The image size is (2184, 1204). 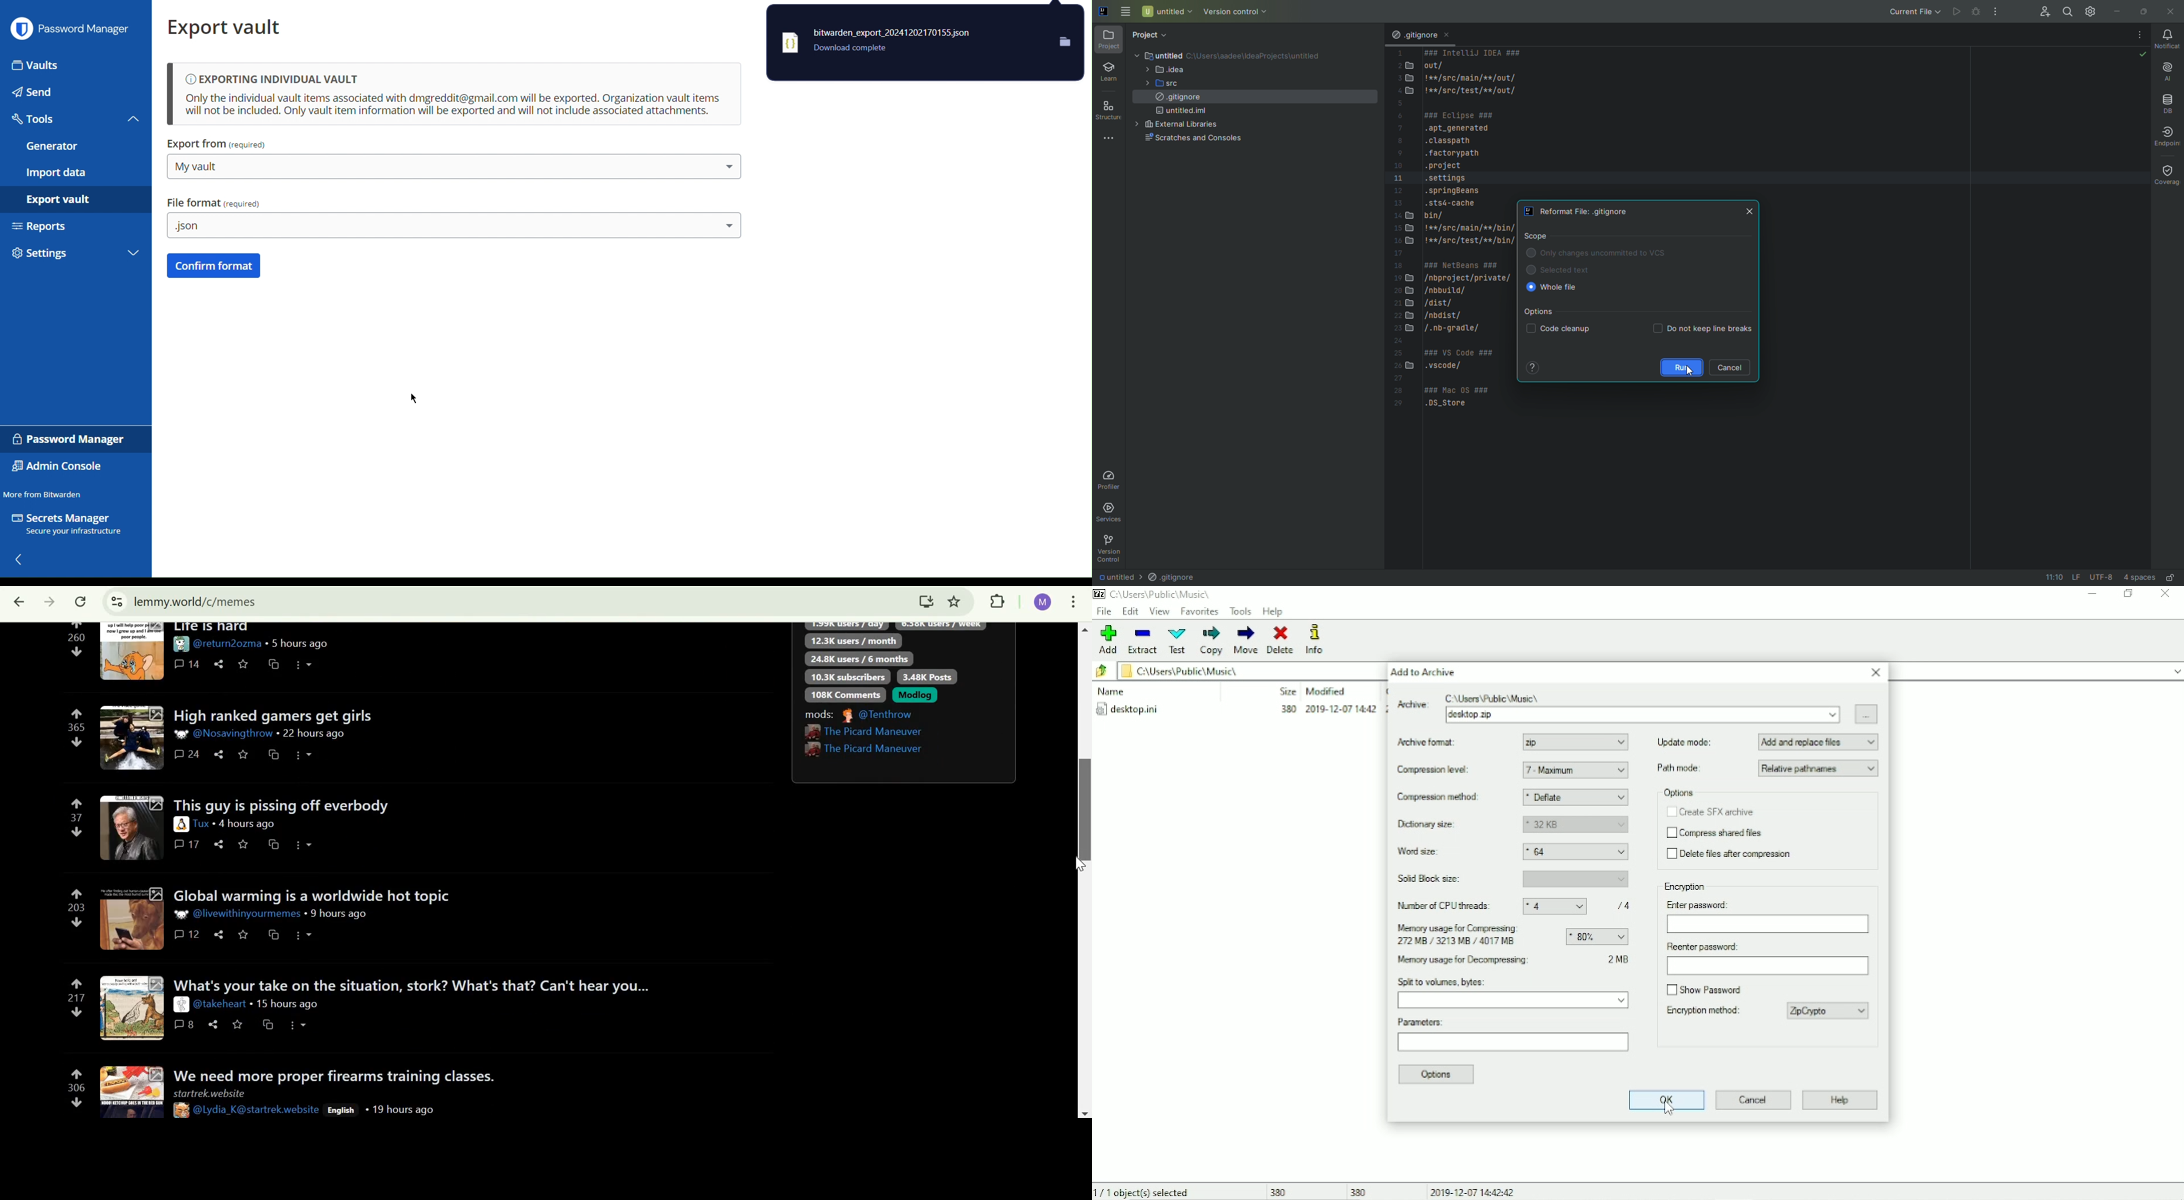 What do you see at coordinates (76, 1014) in the screenshot?
I see `downvote` at bounding box center [76, 1014].